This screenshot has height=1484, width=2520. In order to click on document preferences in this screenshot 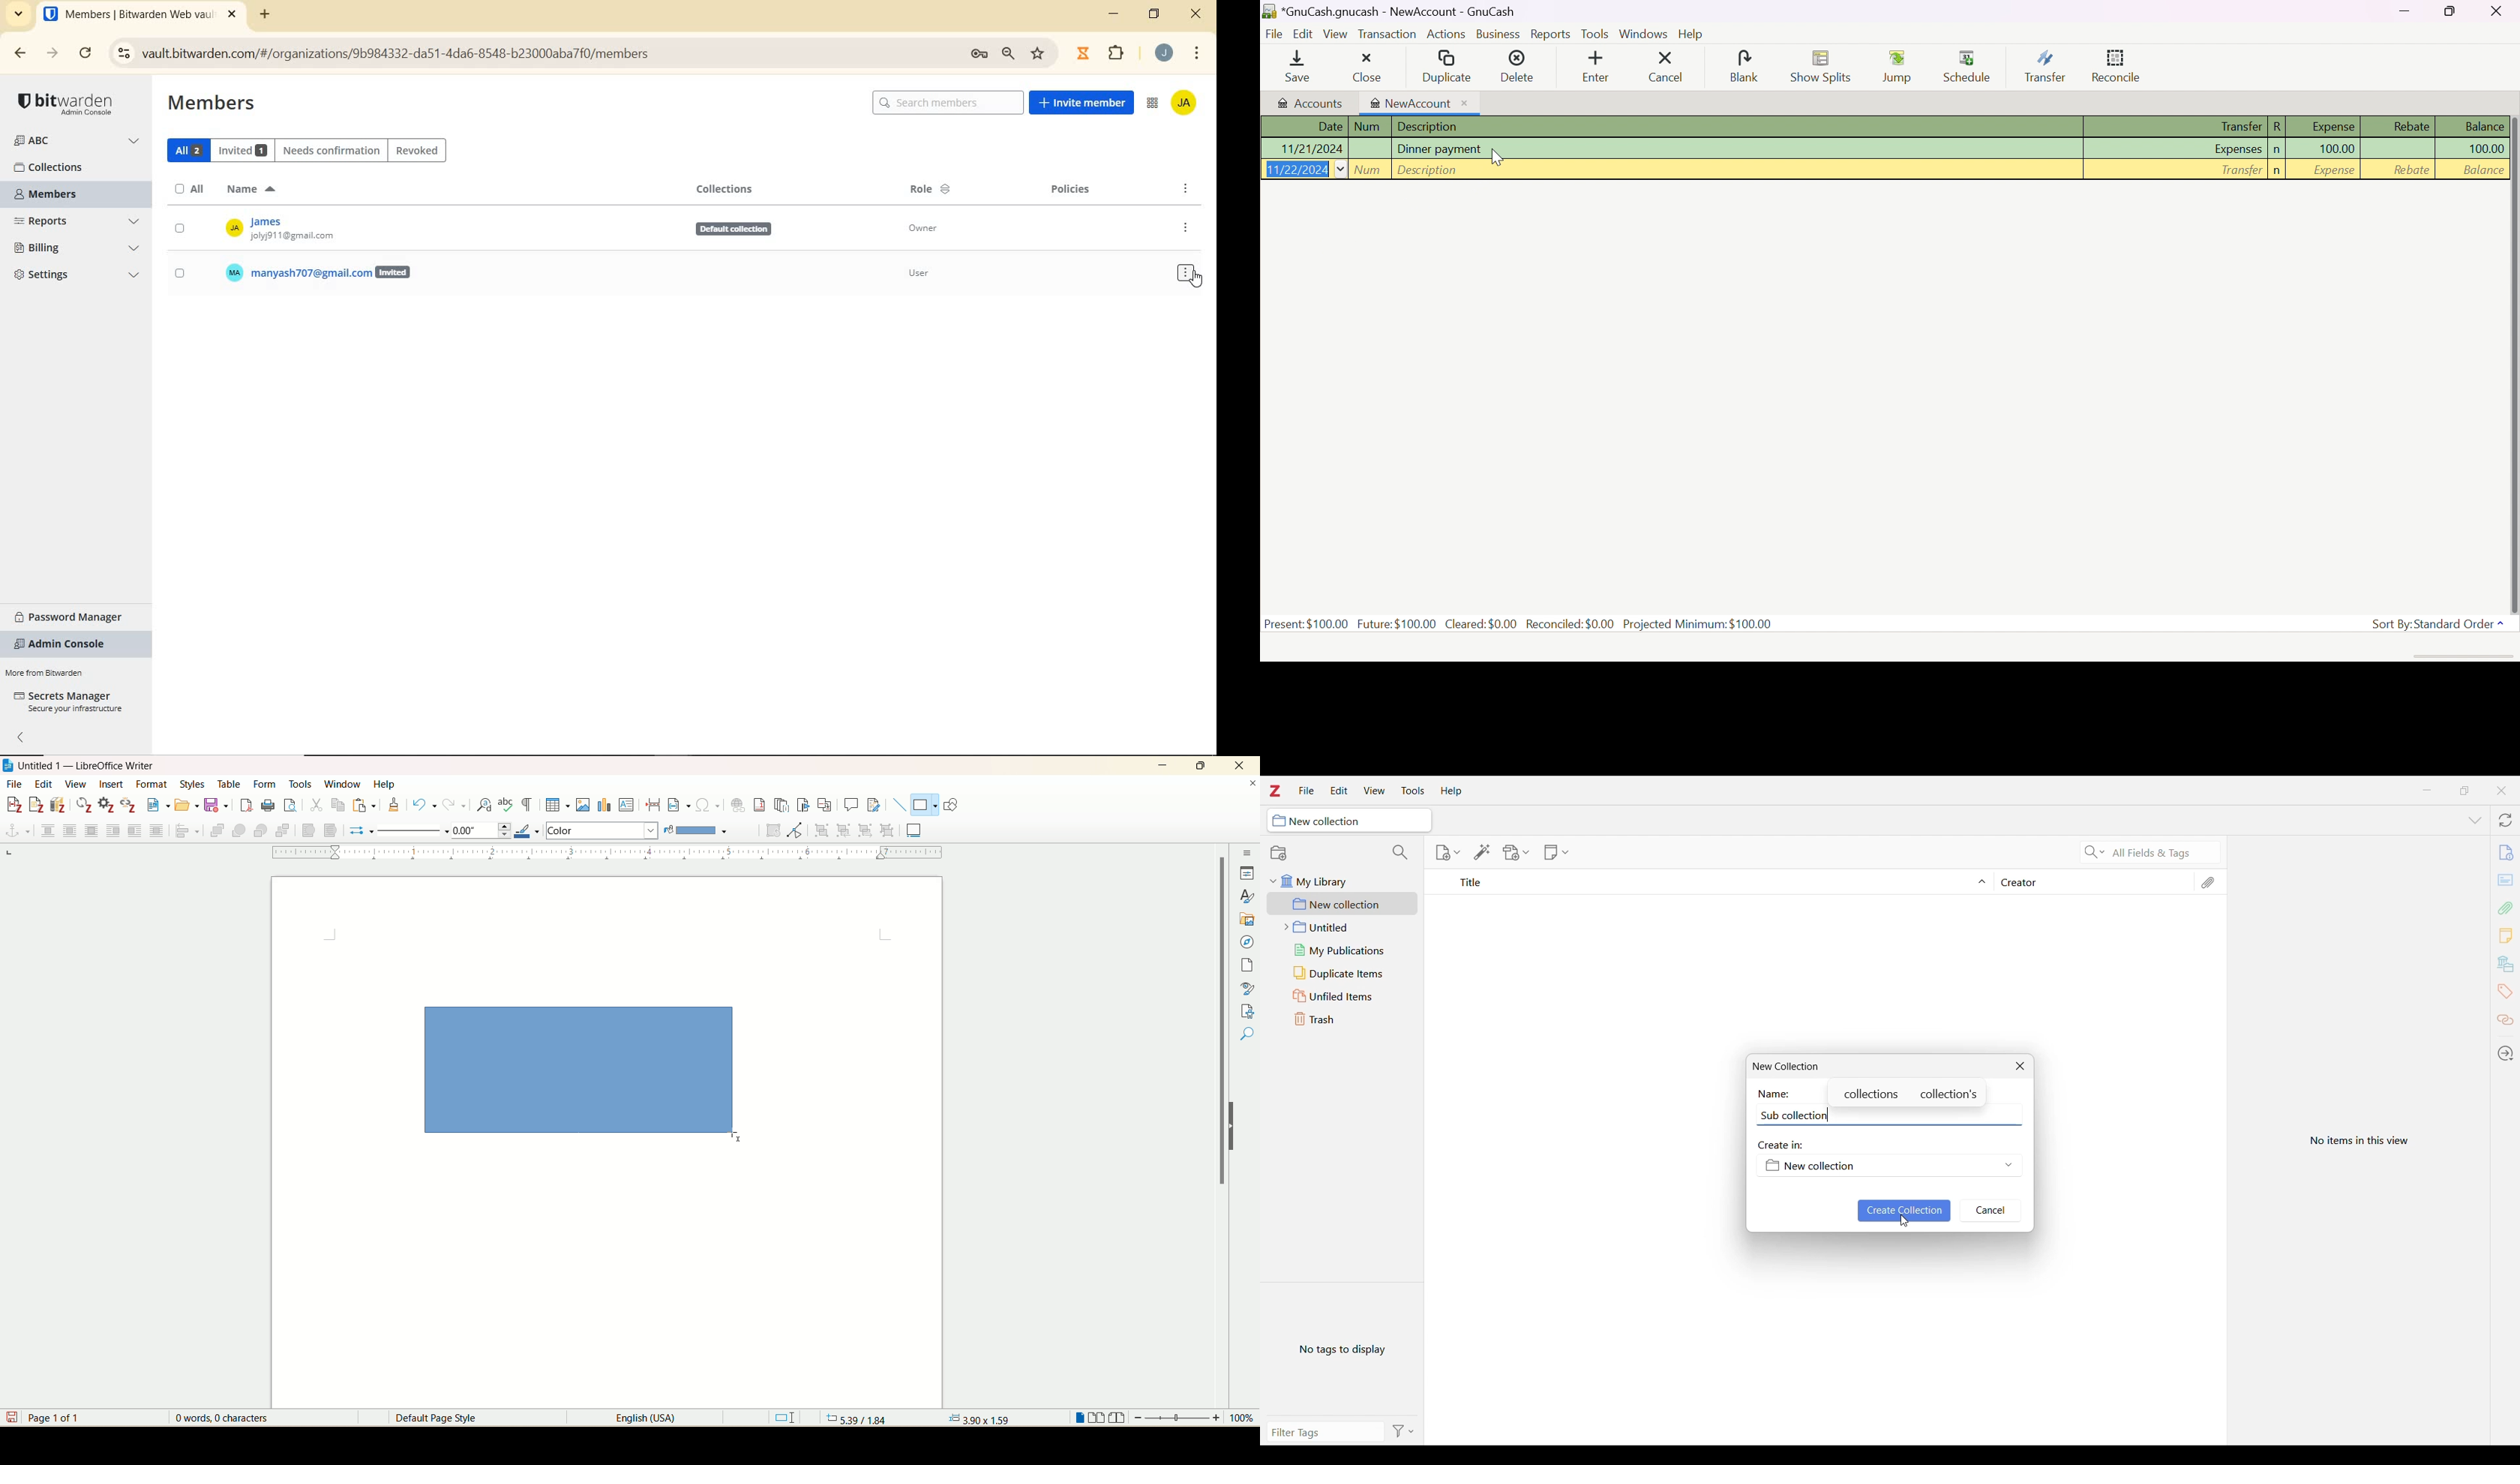, I will do `click(106, 805)`.